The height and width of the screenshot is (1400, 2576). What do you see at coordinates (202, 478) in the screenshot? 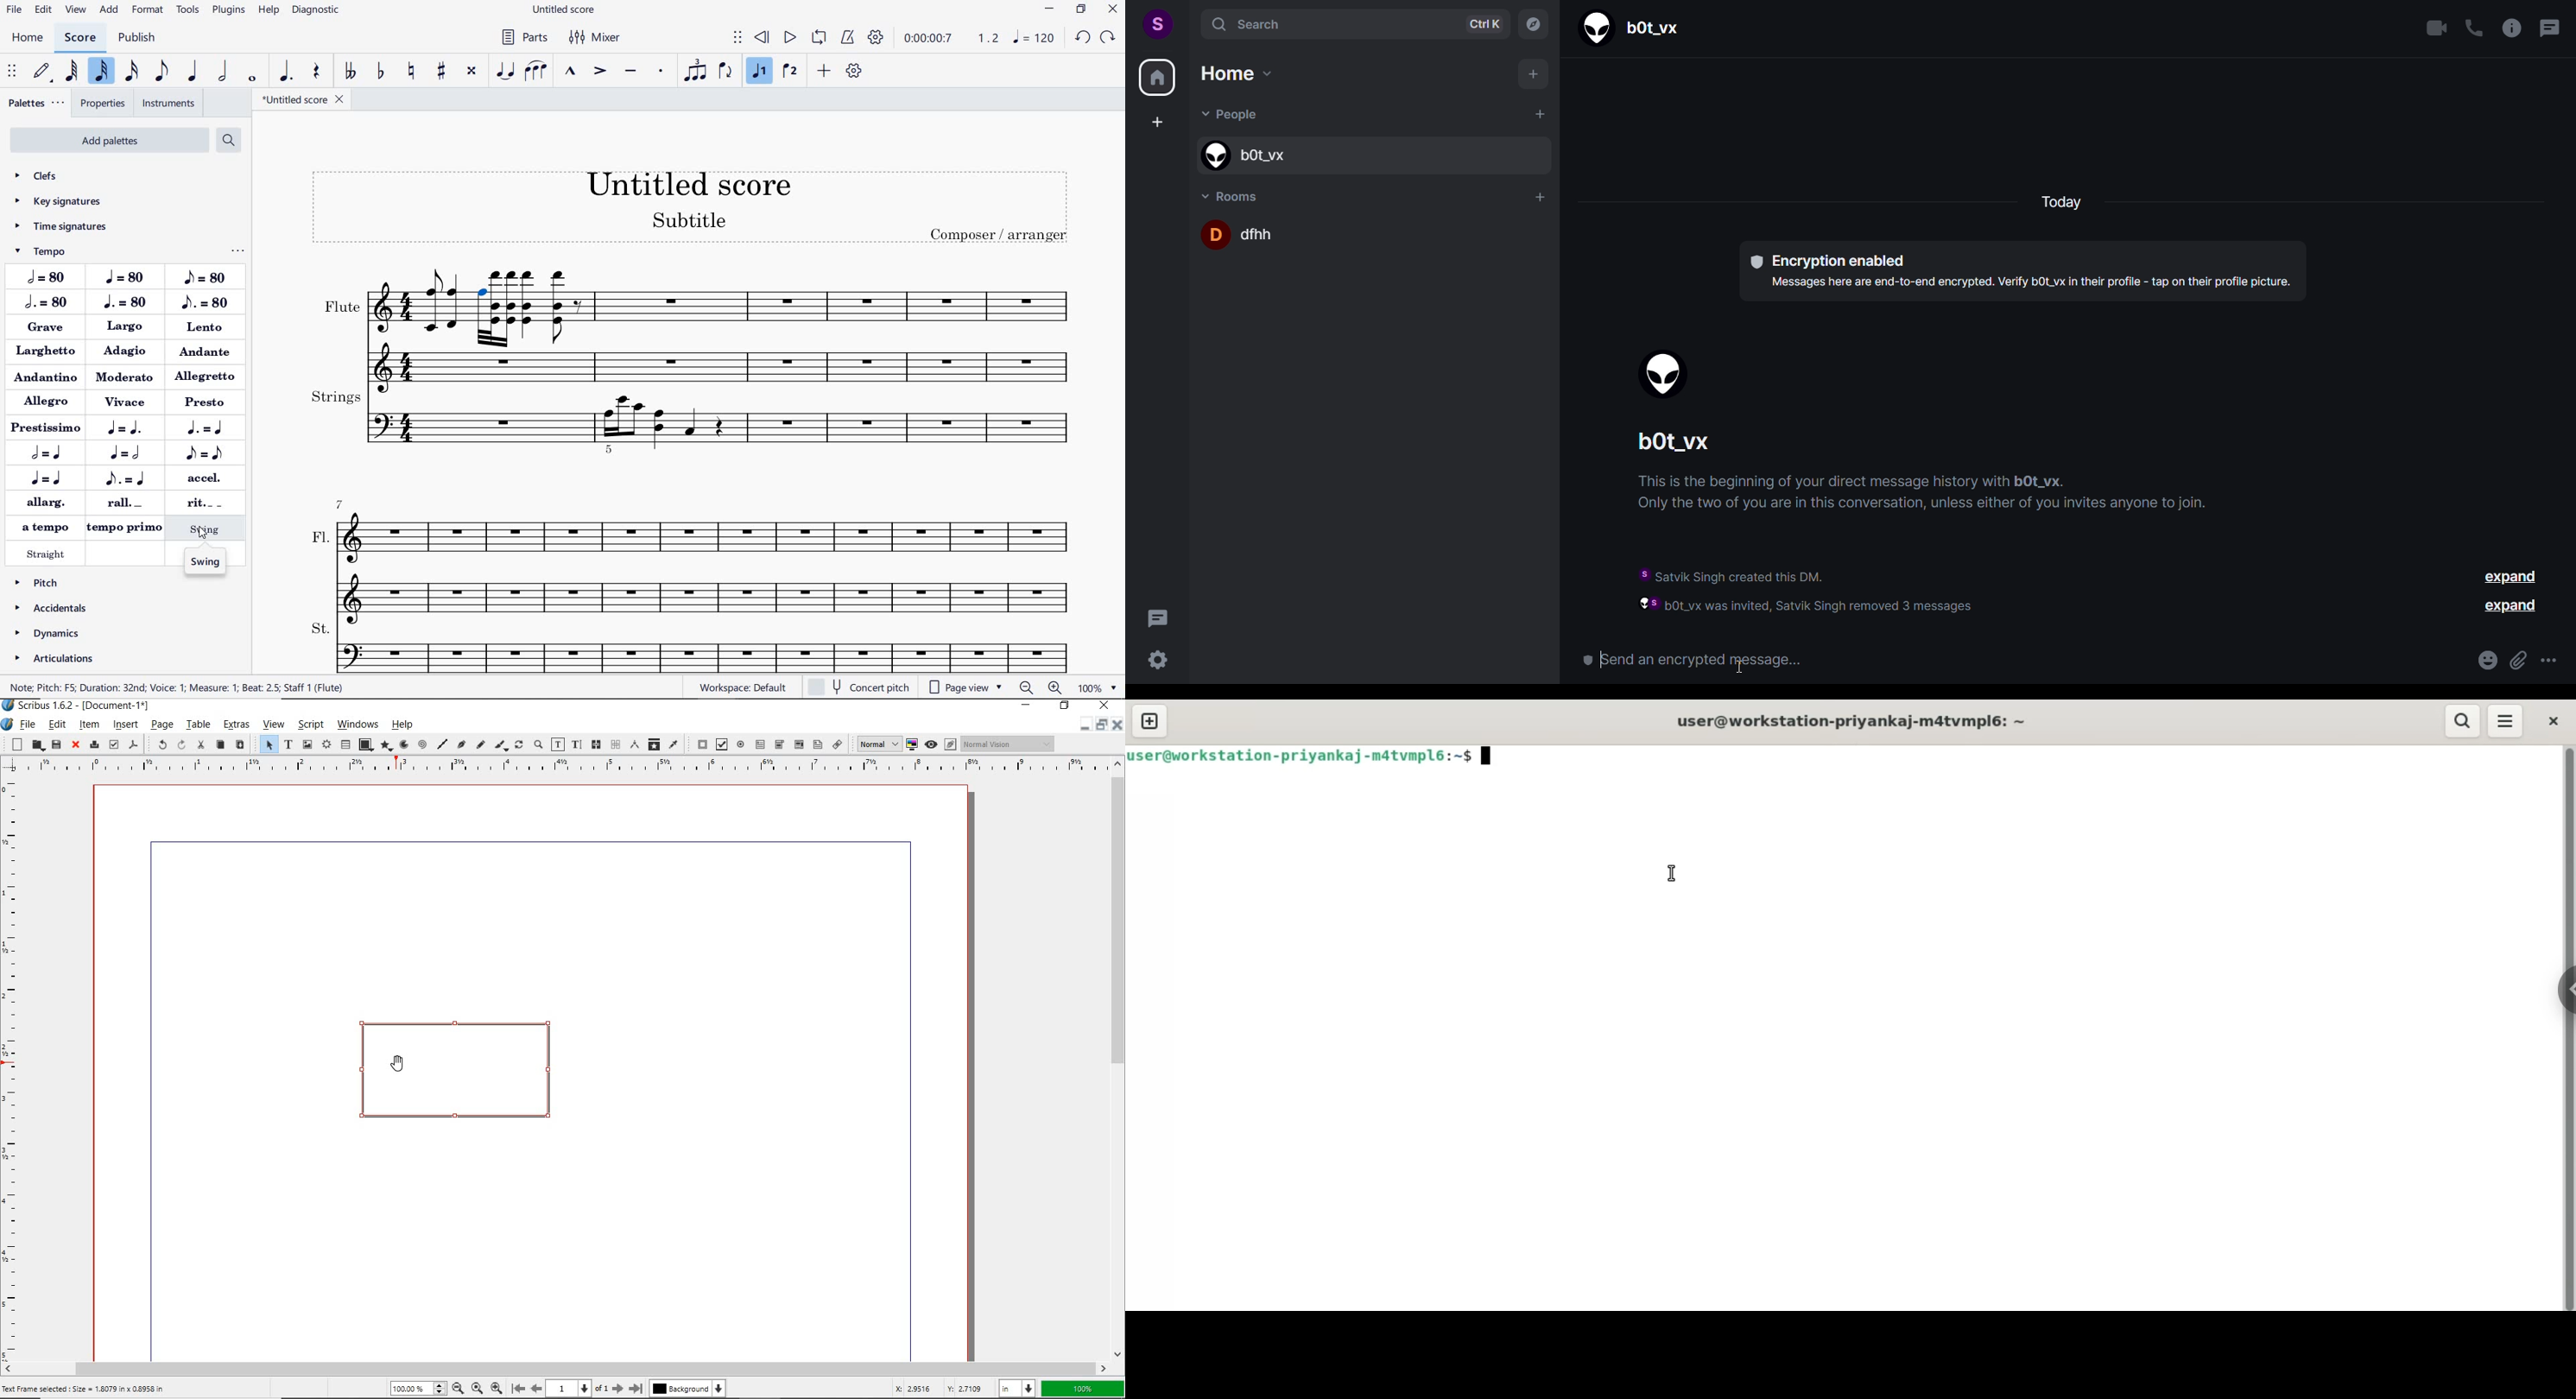
I see `ACCEL.` at bounding box center [202, 478].